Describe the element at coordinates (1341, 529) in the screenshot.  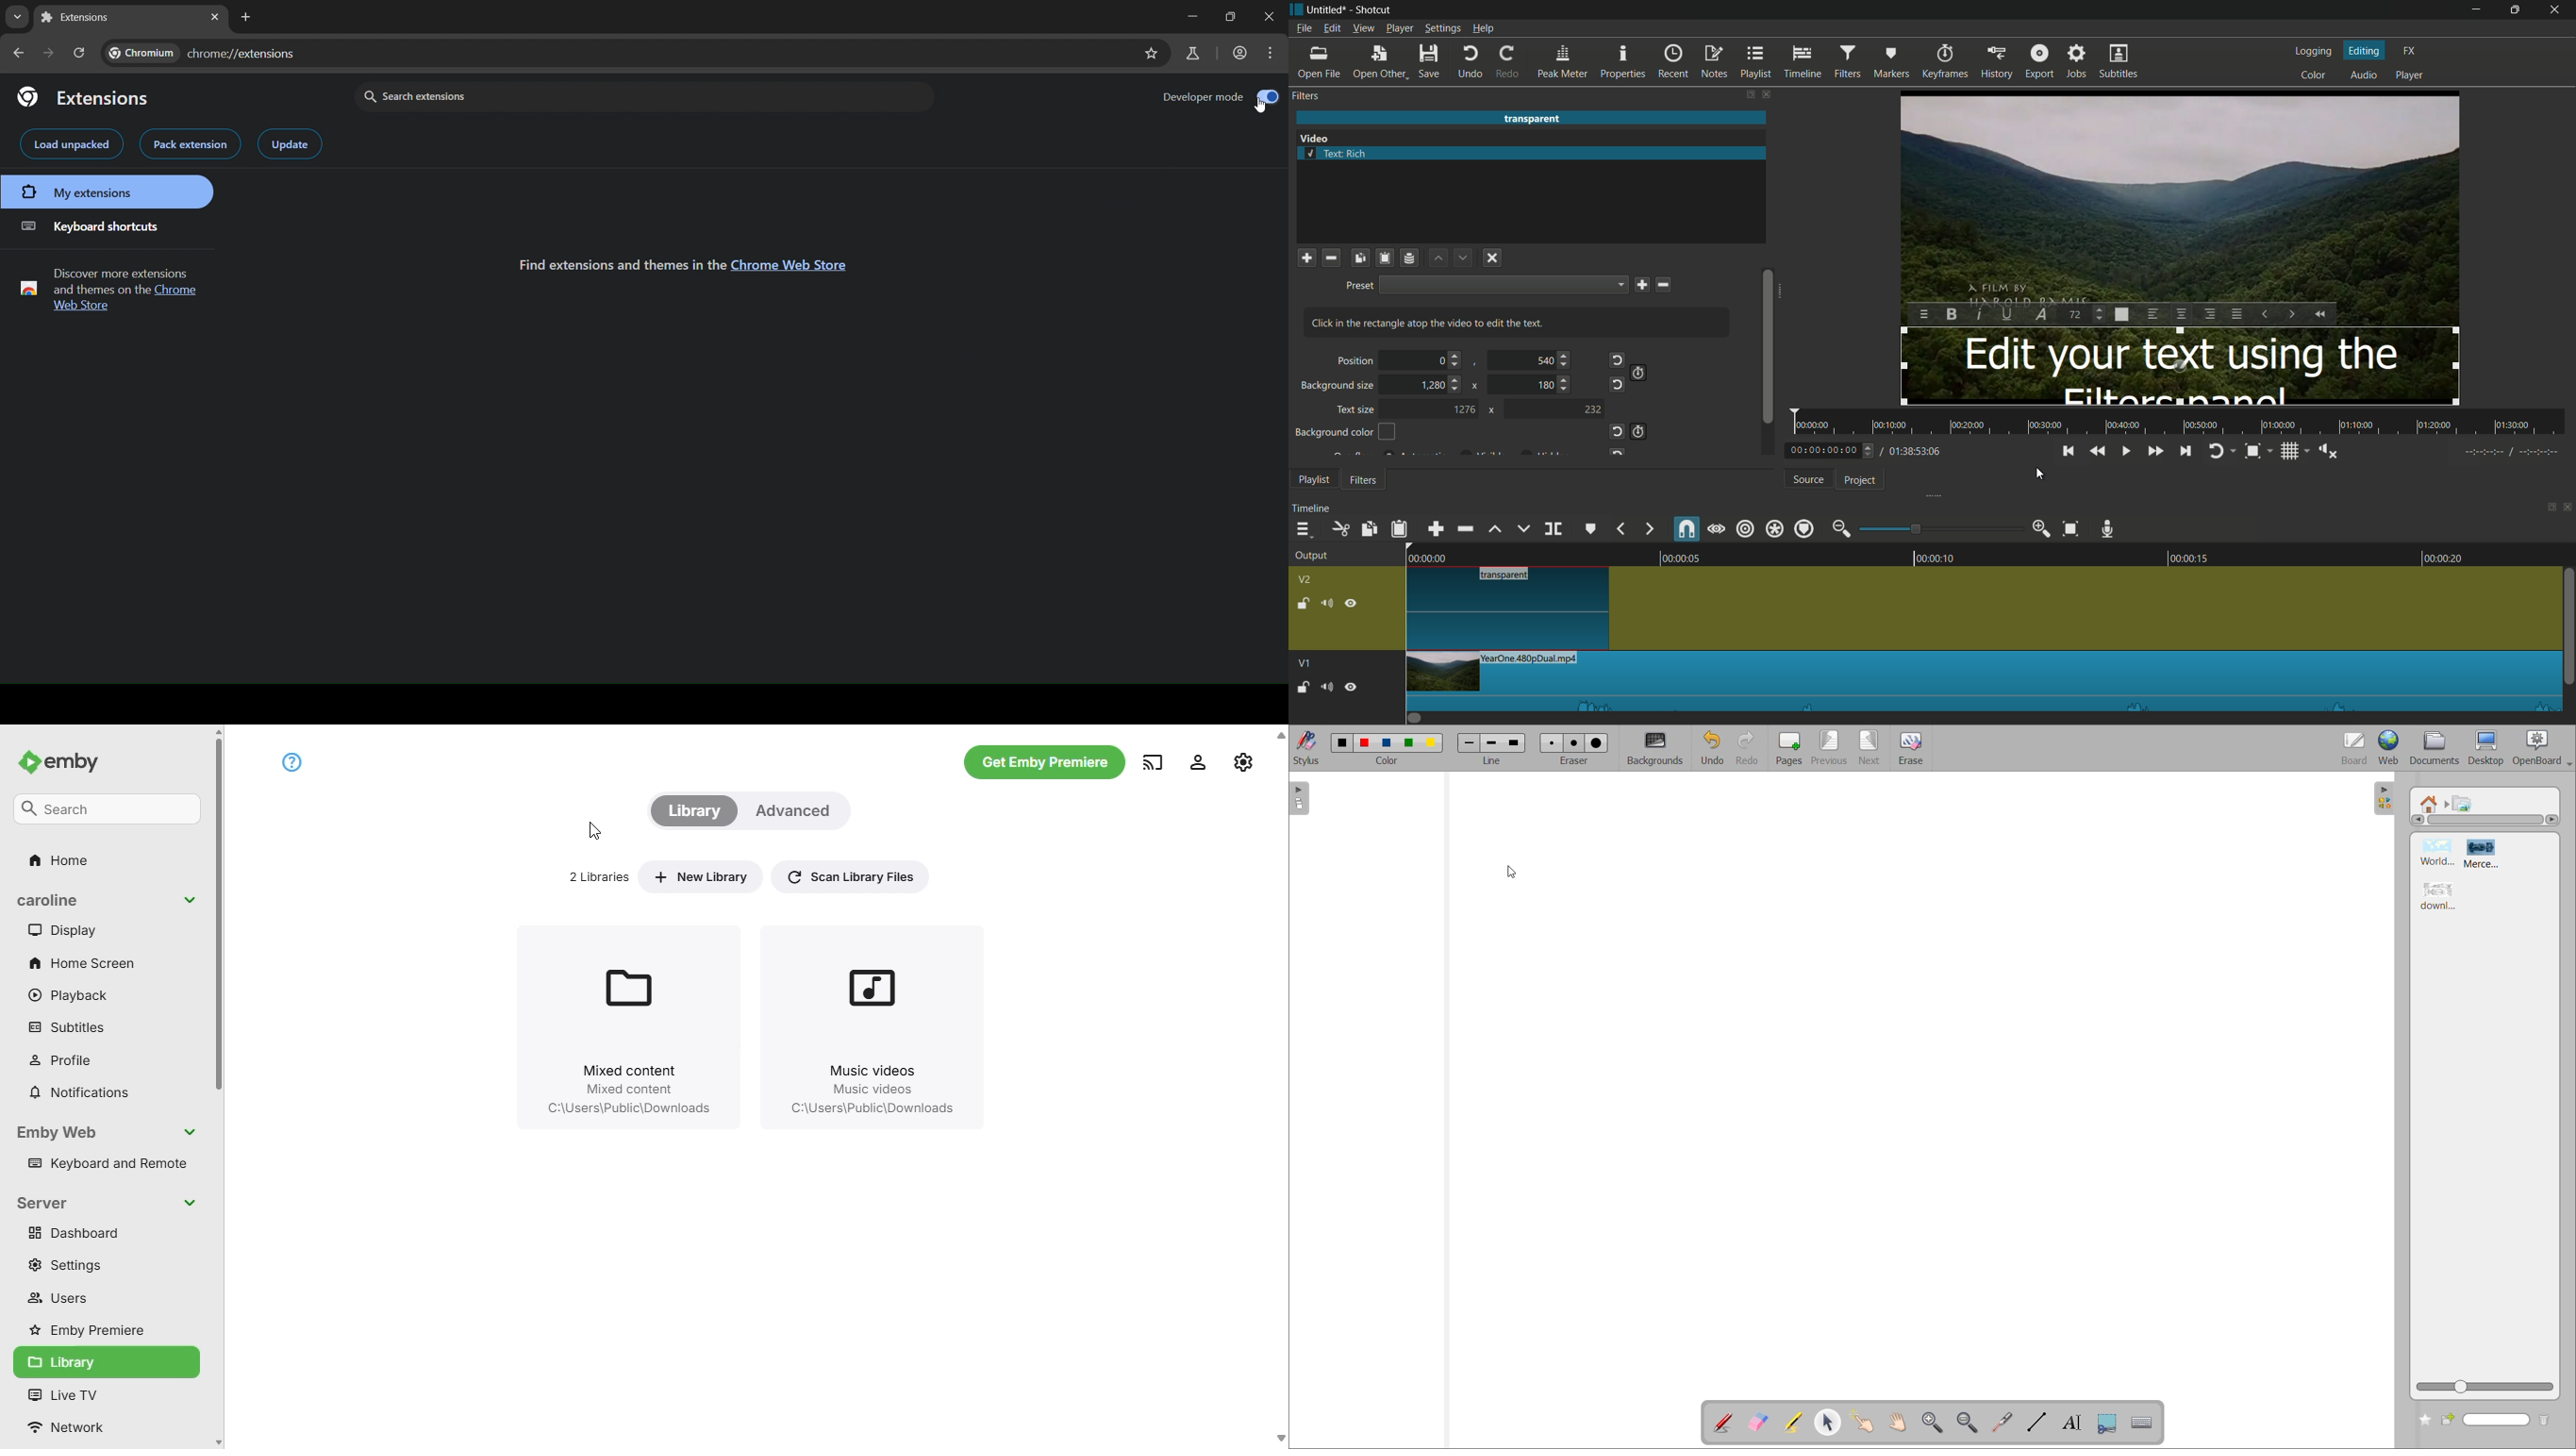
I see `cut` at that location.